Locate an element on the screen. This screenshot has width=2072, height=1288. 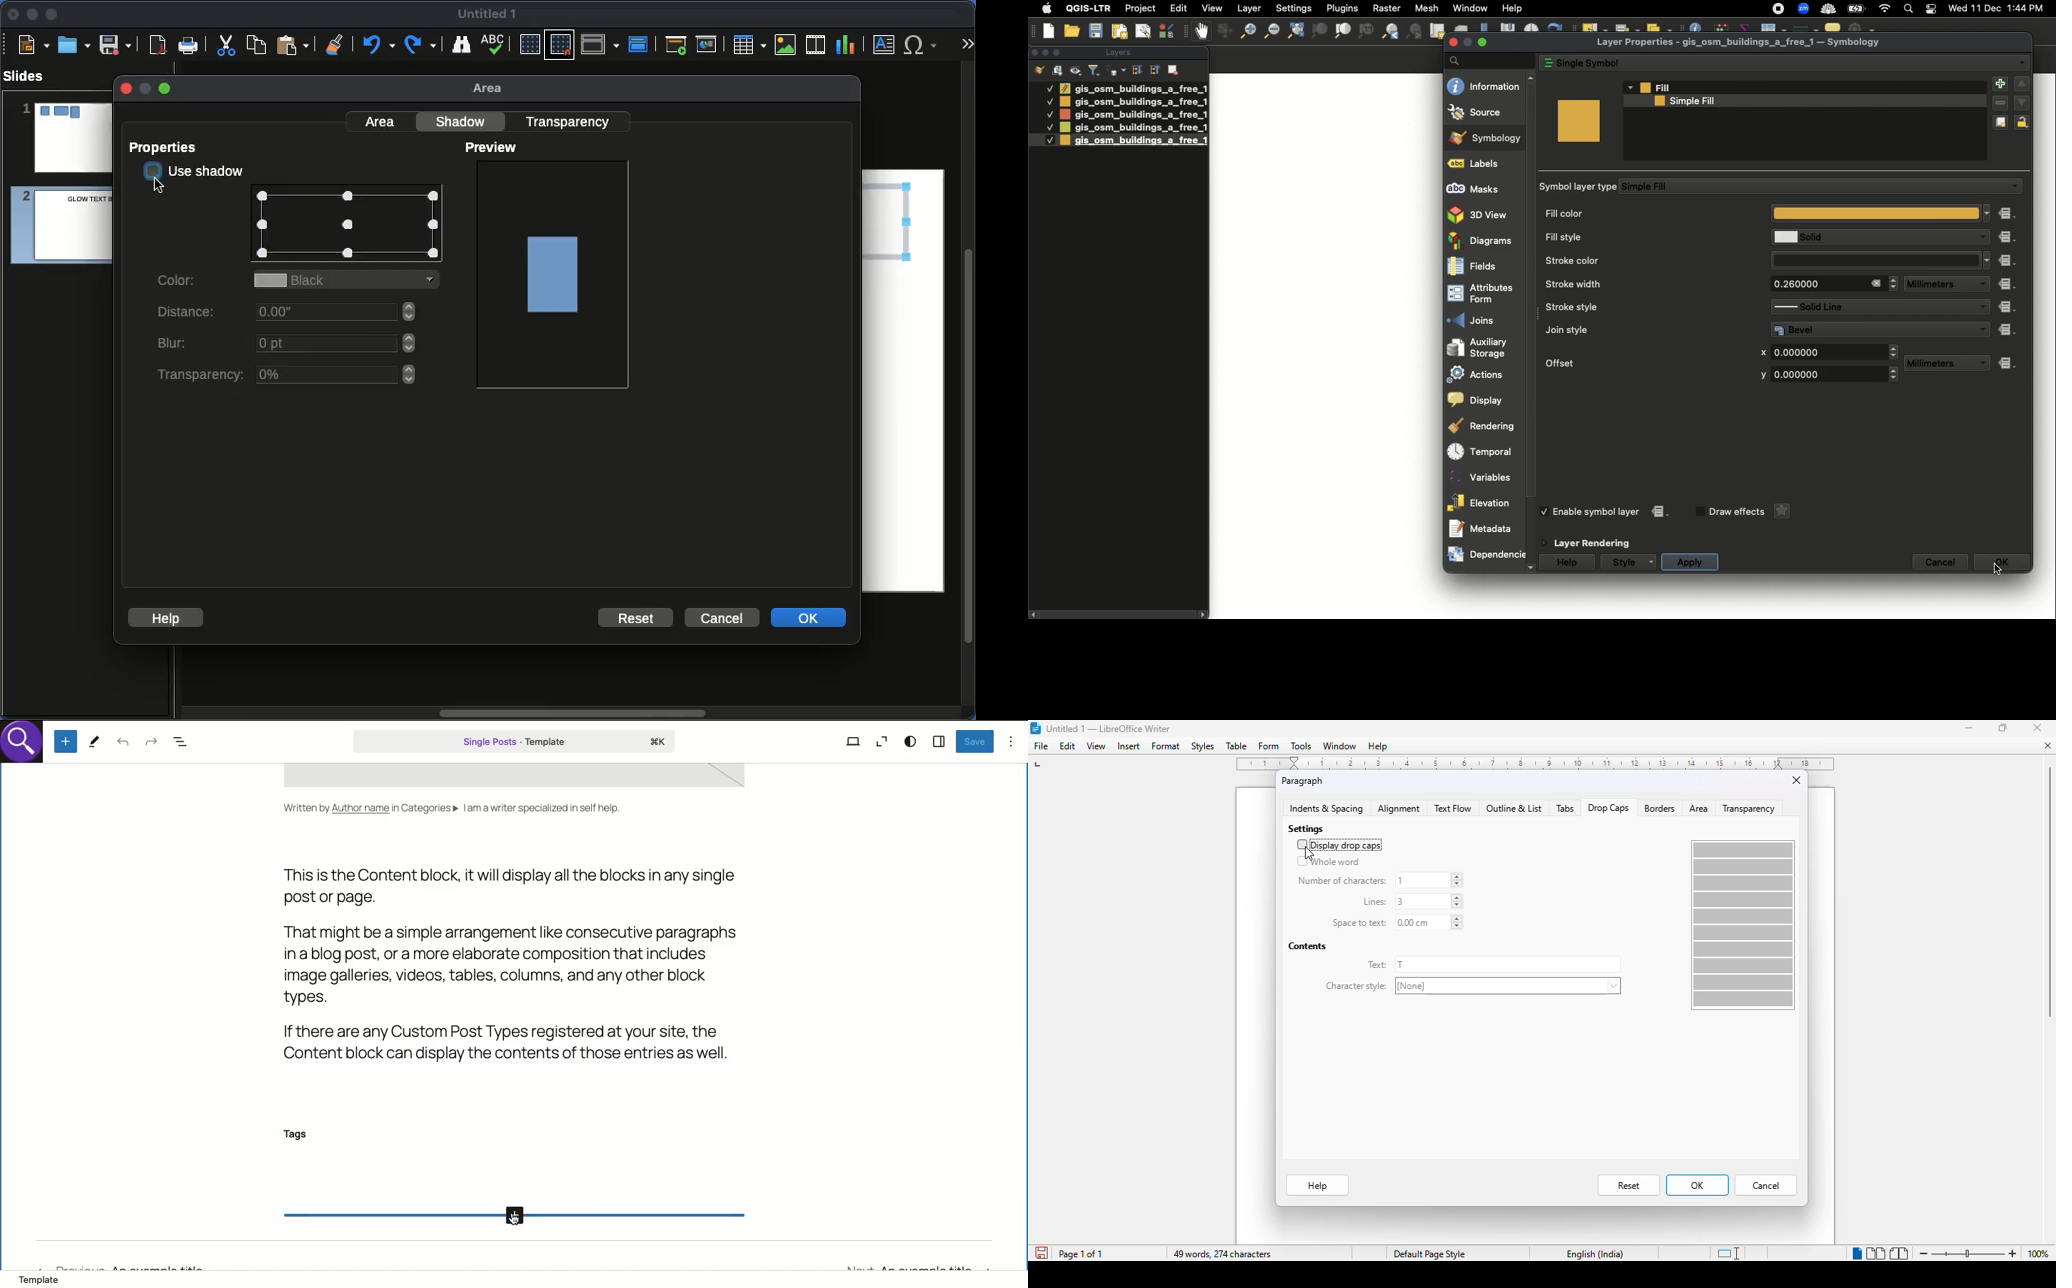
Apply is located at coordinates (1689, 563).